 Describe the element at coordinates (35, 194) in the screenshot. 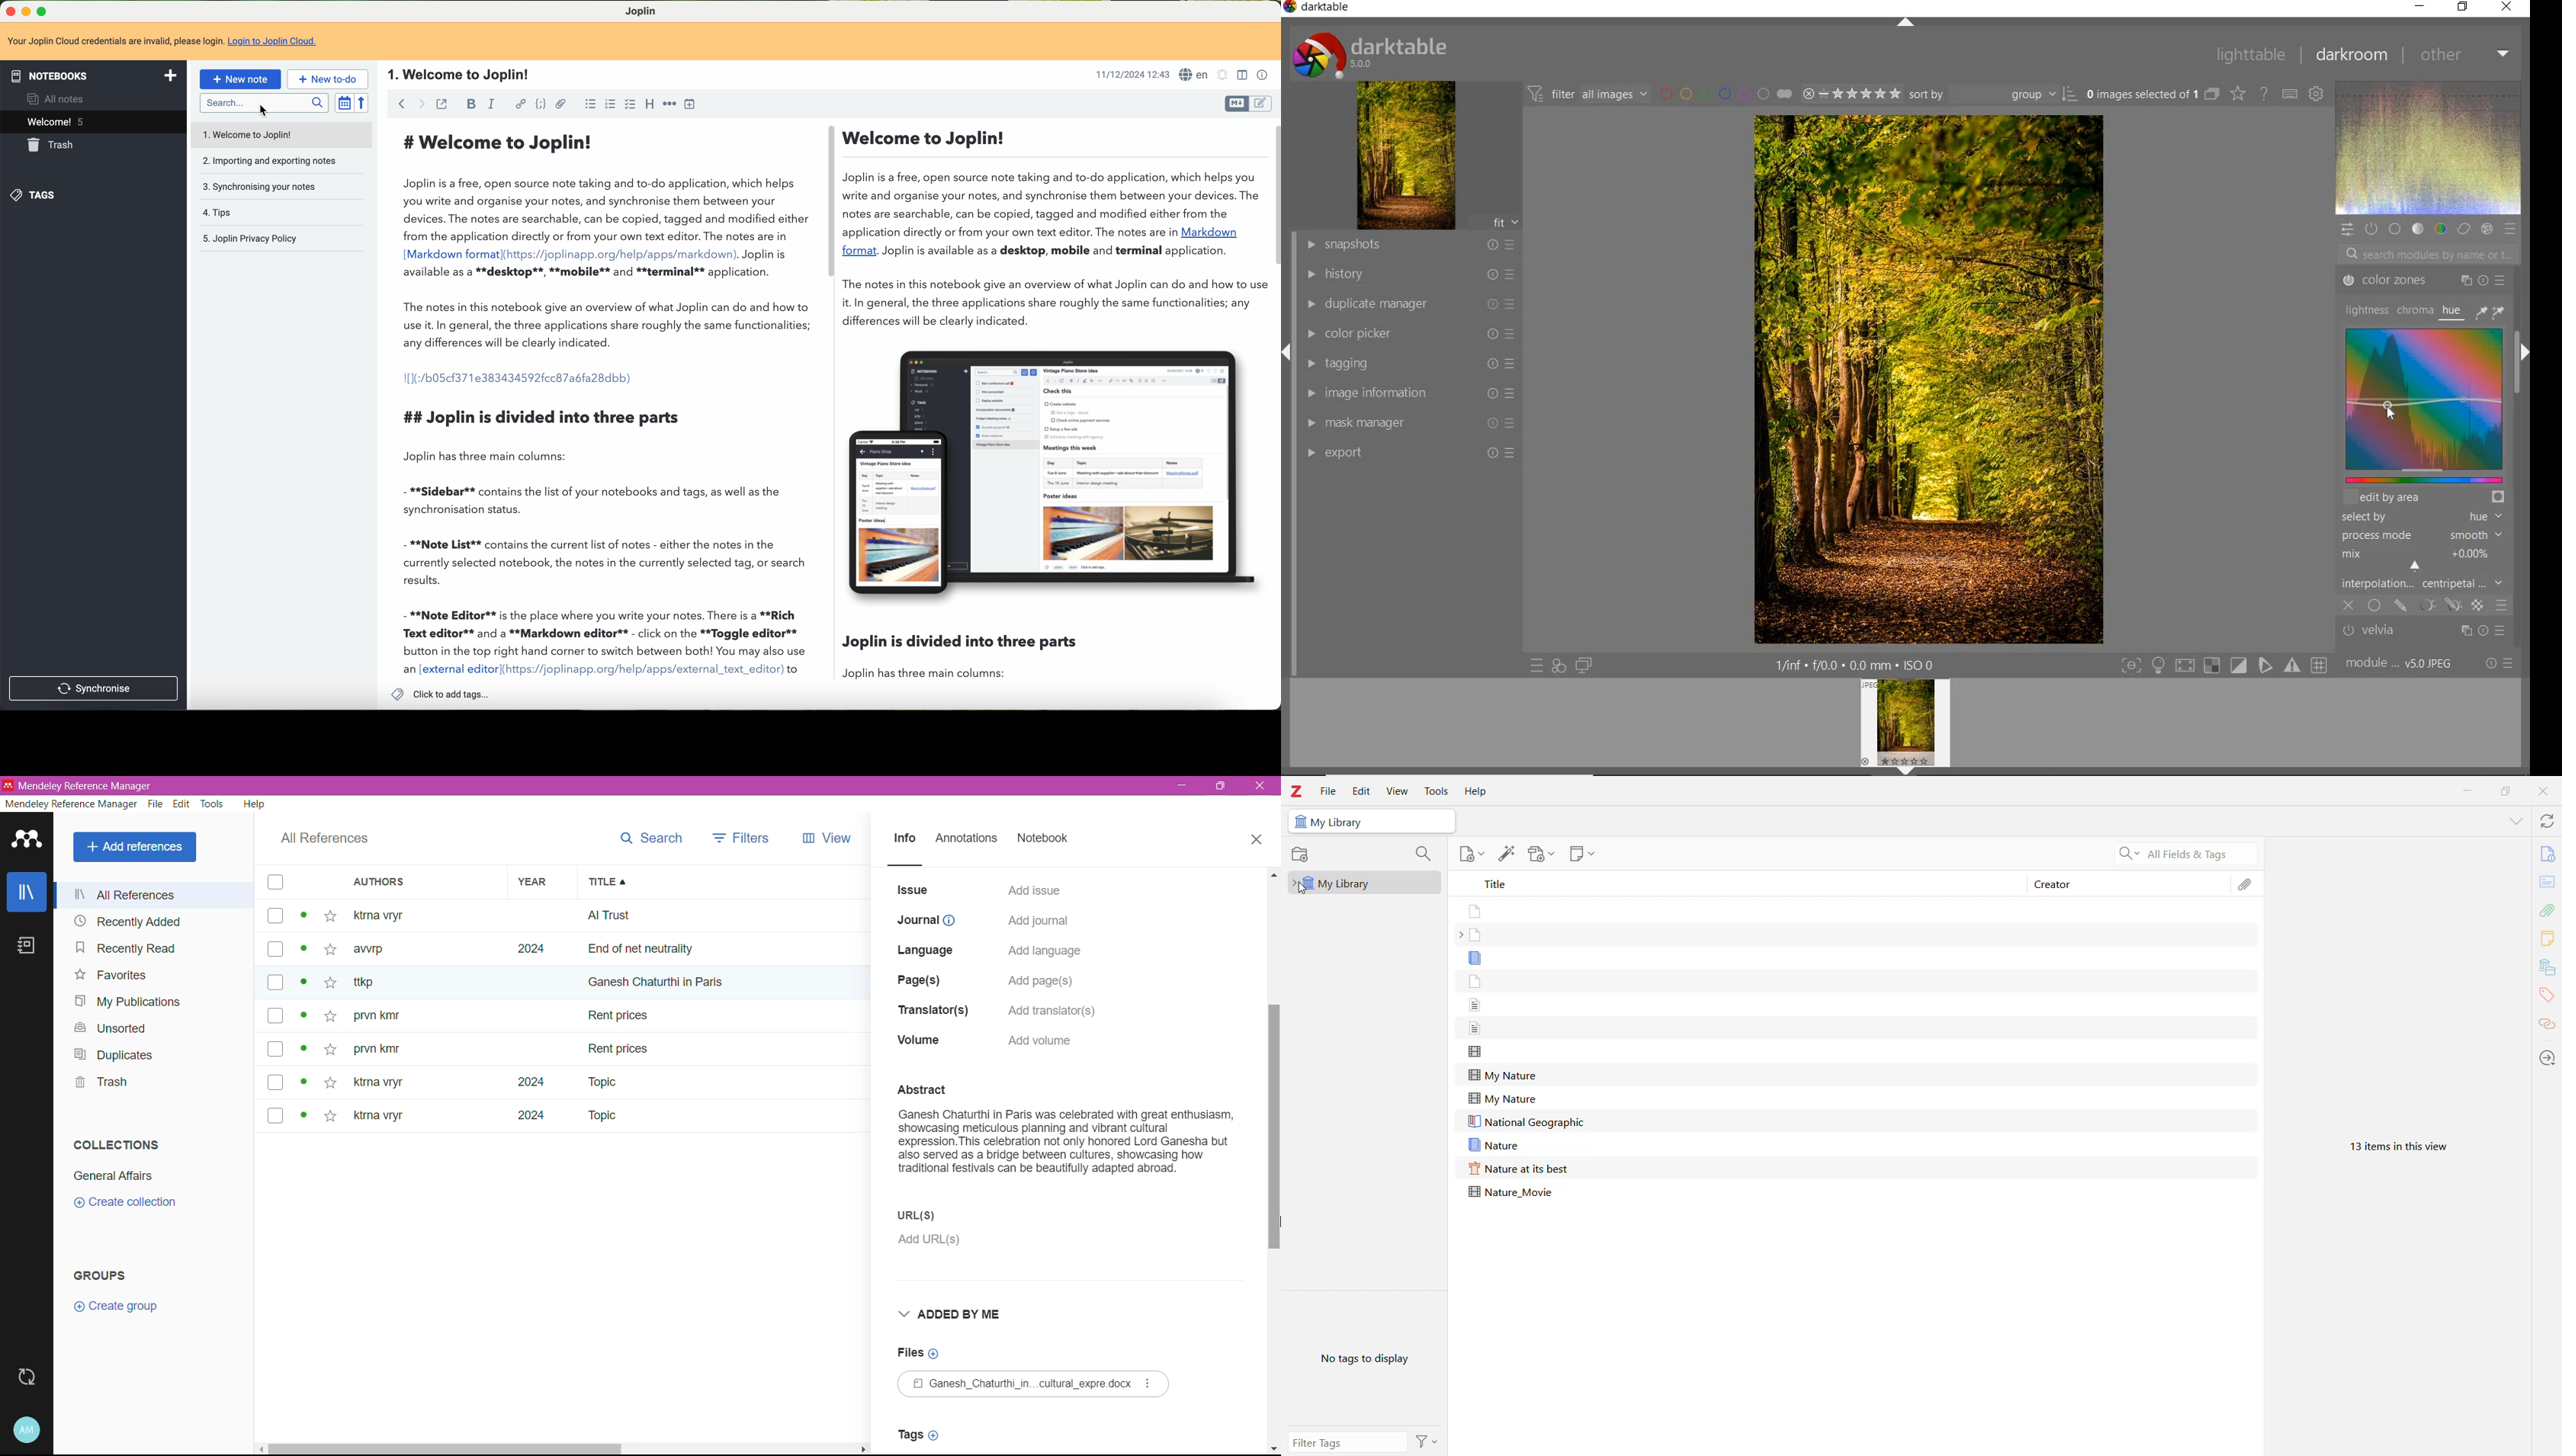

I see `tags` at that location.